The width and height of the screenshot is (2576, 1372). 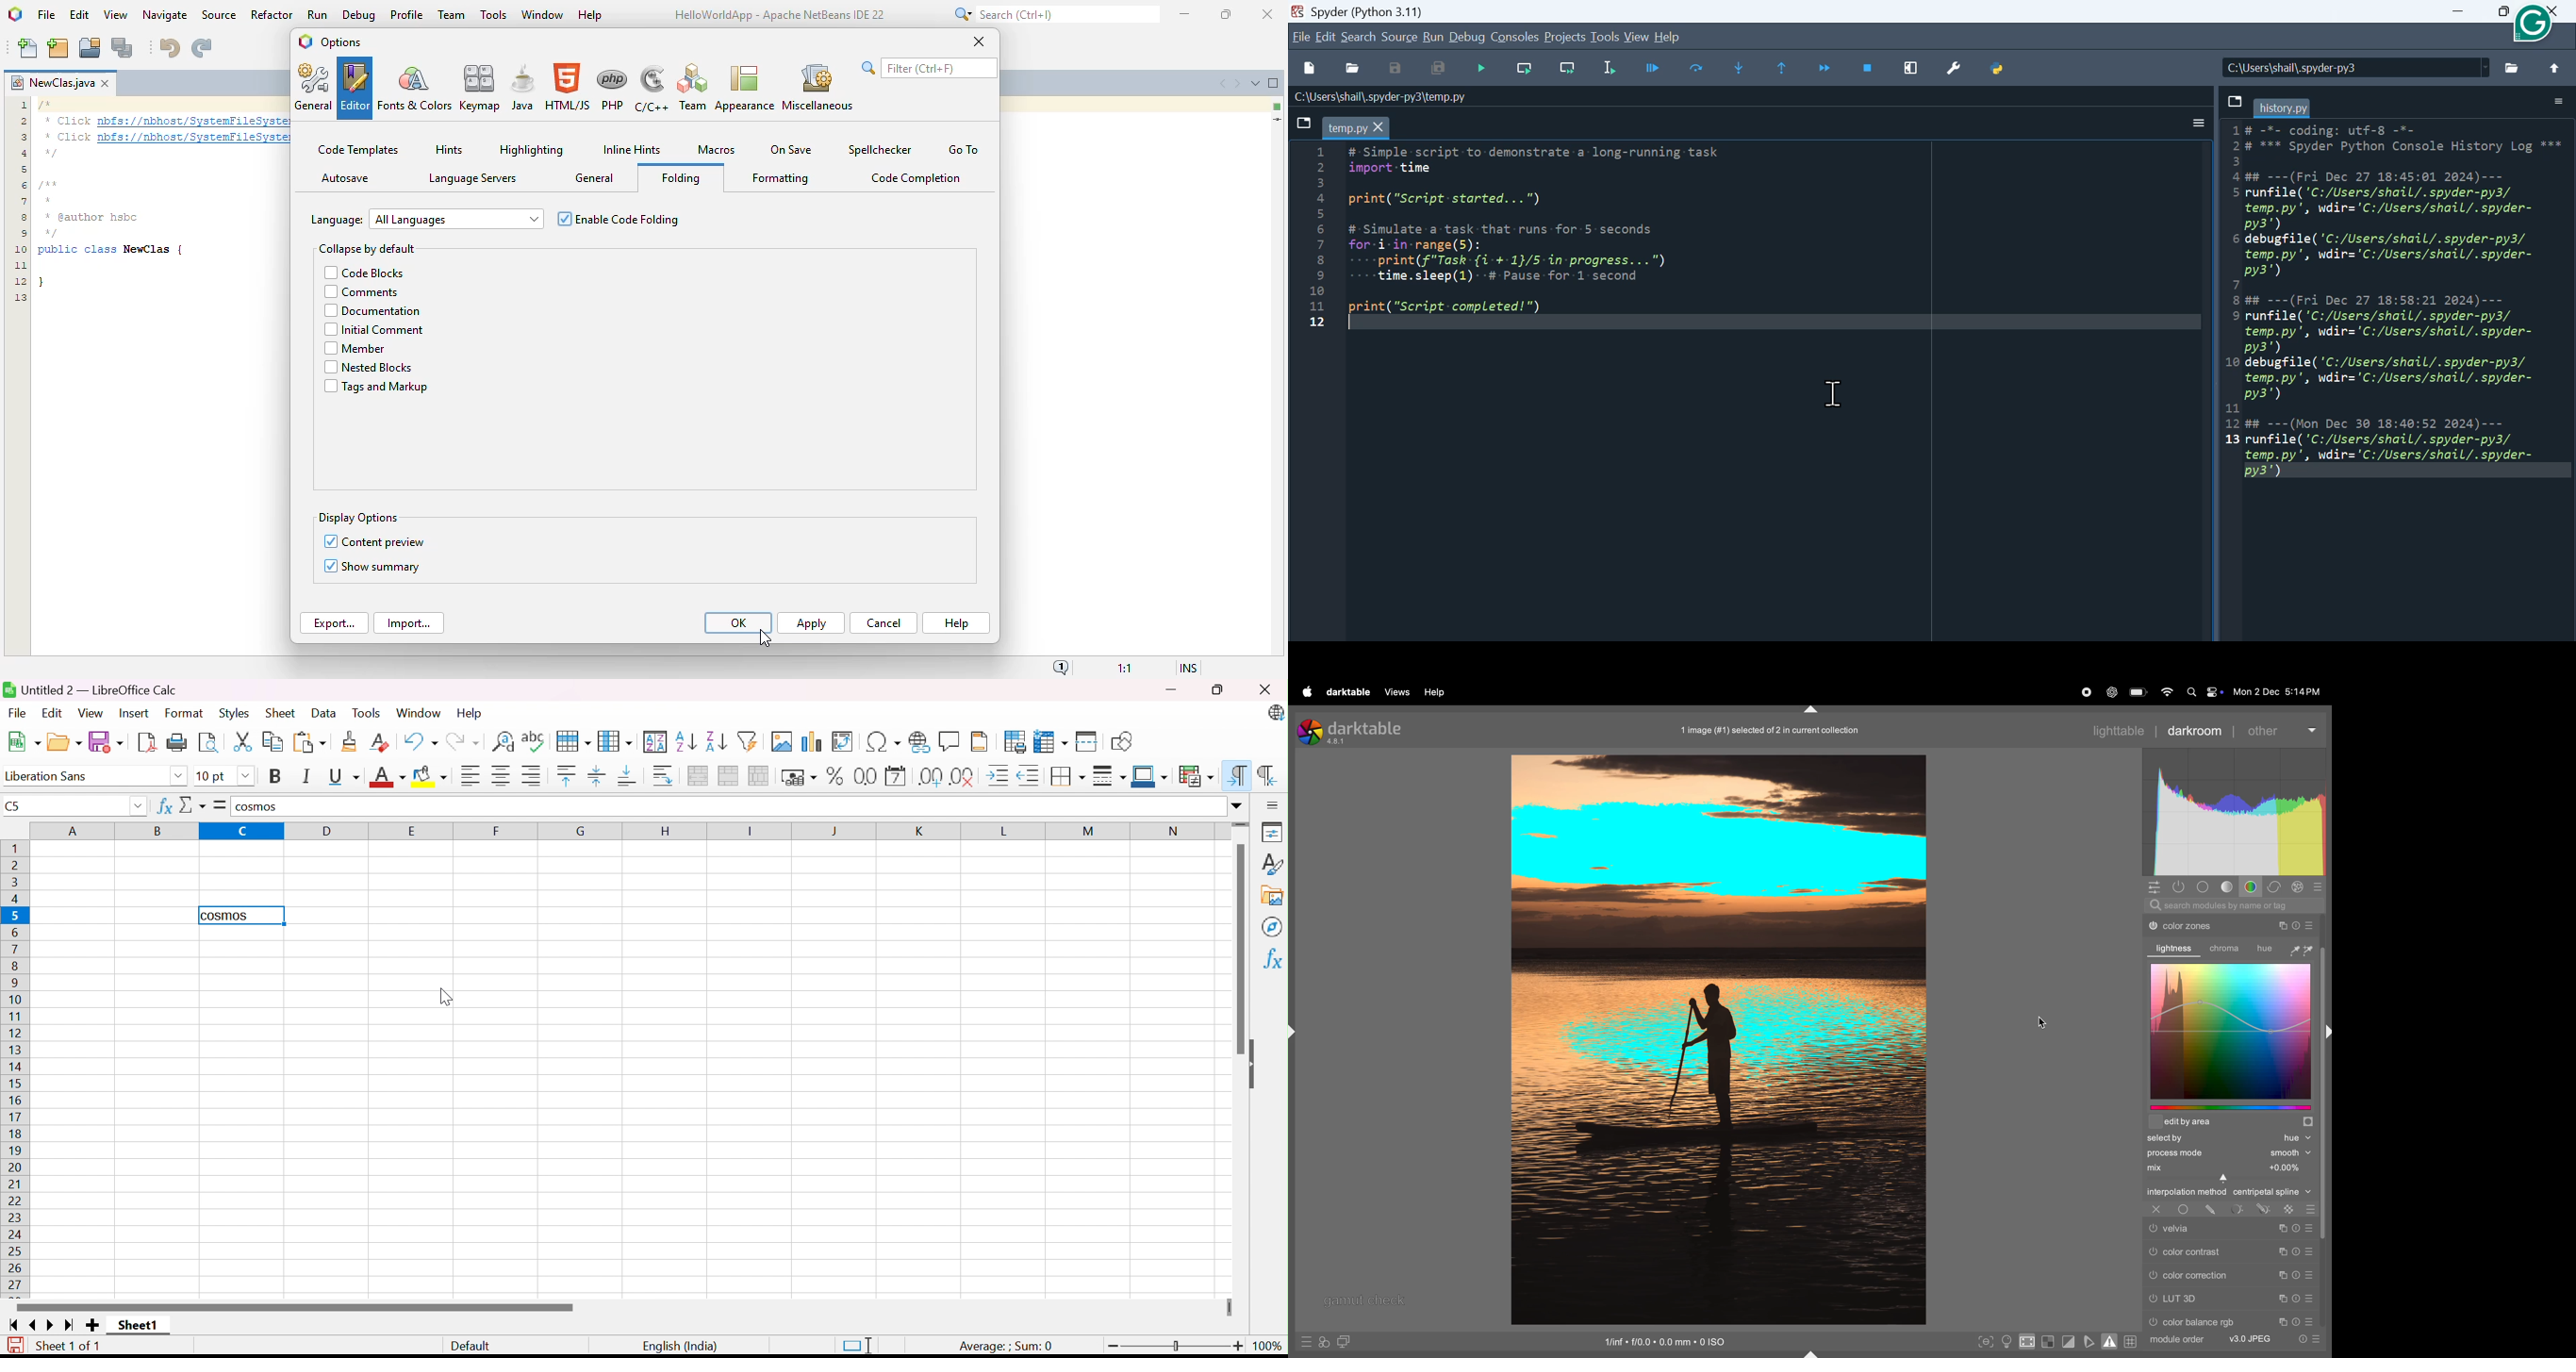 I want to click on Preferences, so click(x=1958, y=70).